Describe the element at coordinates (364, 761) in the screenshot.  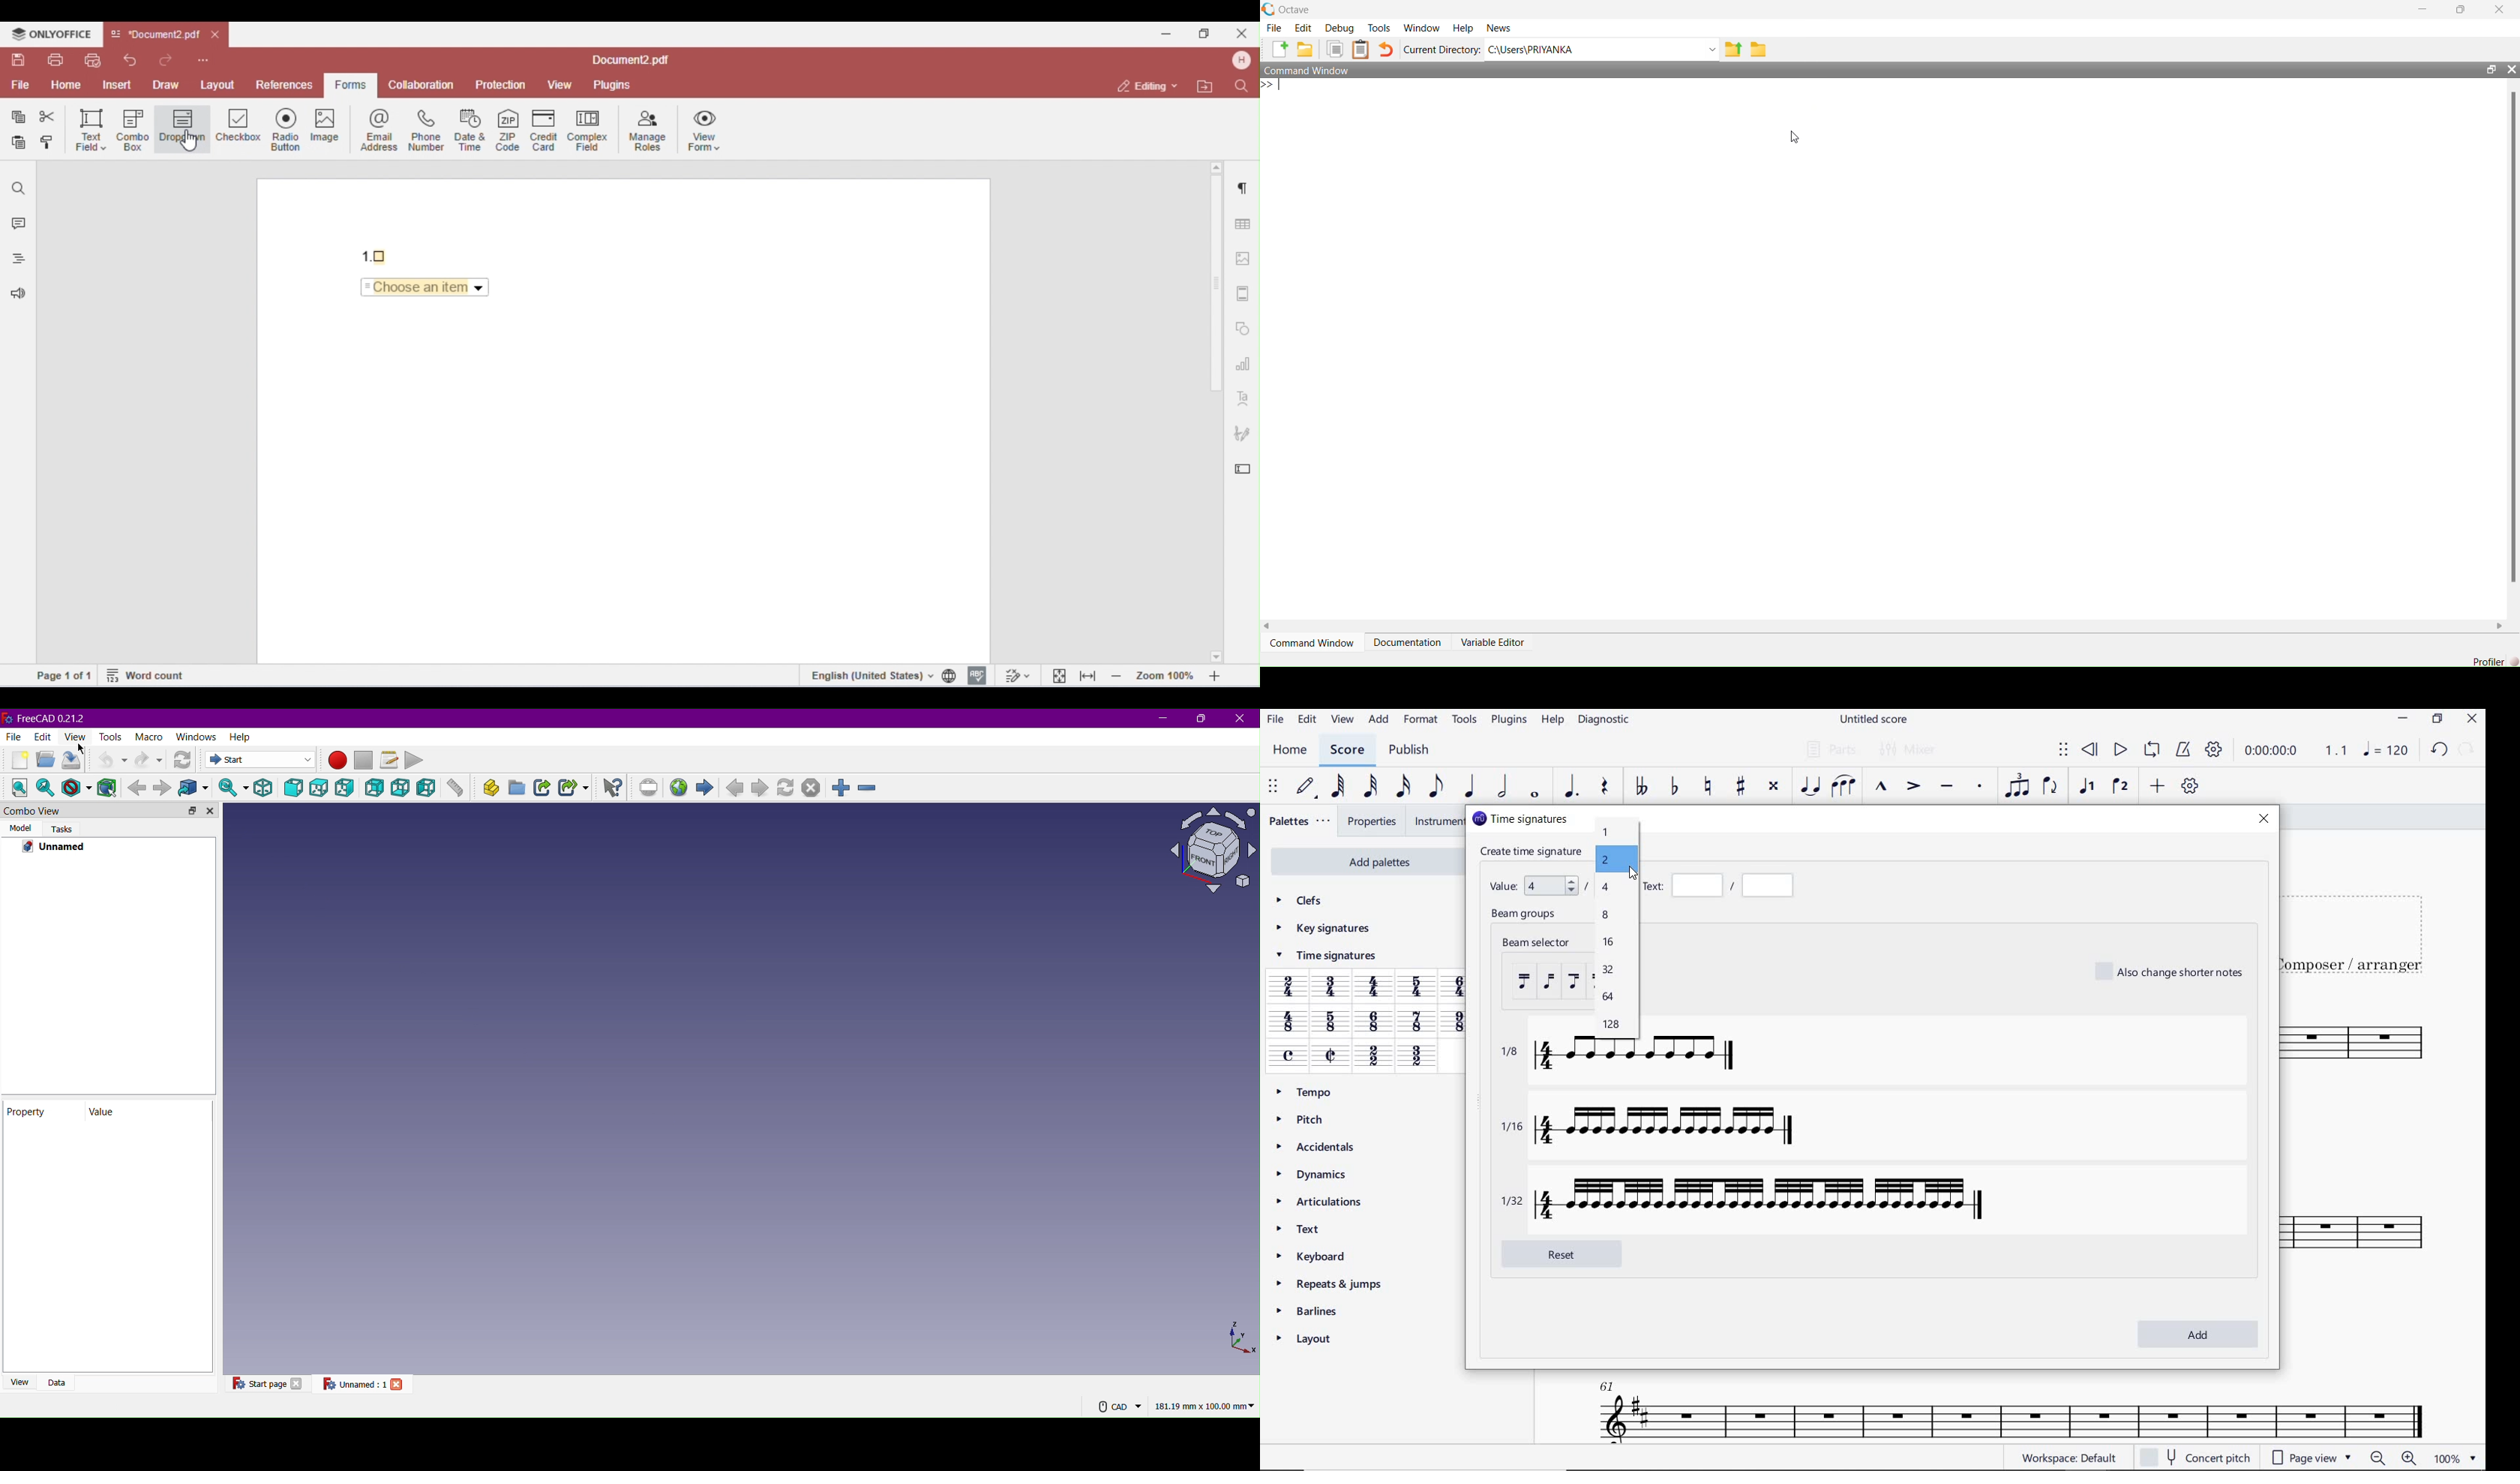
I see `Stop macro recording` at that location.